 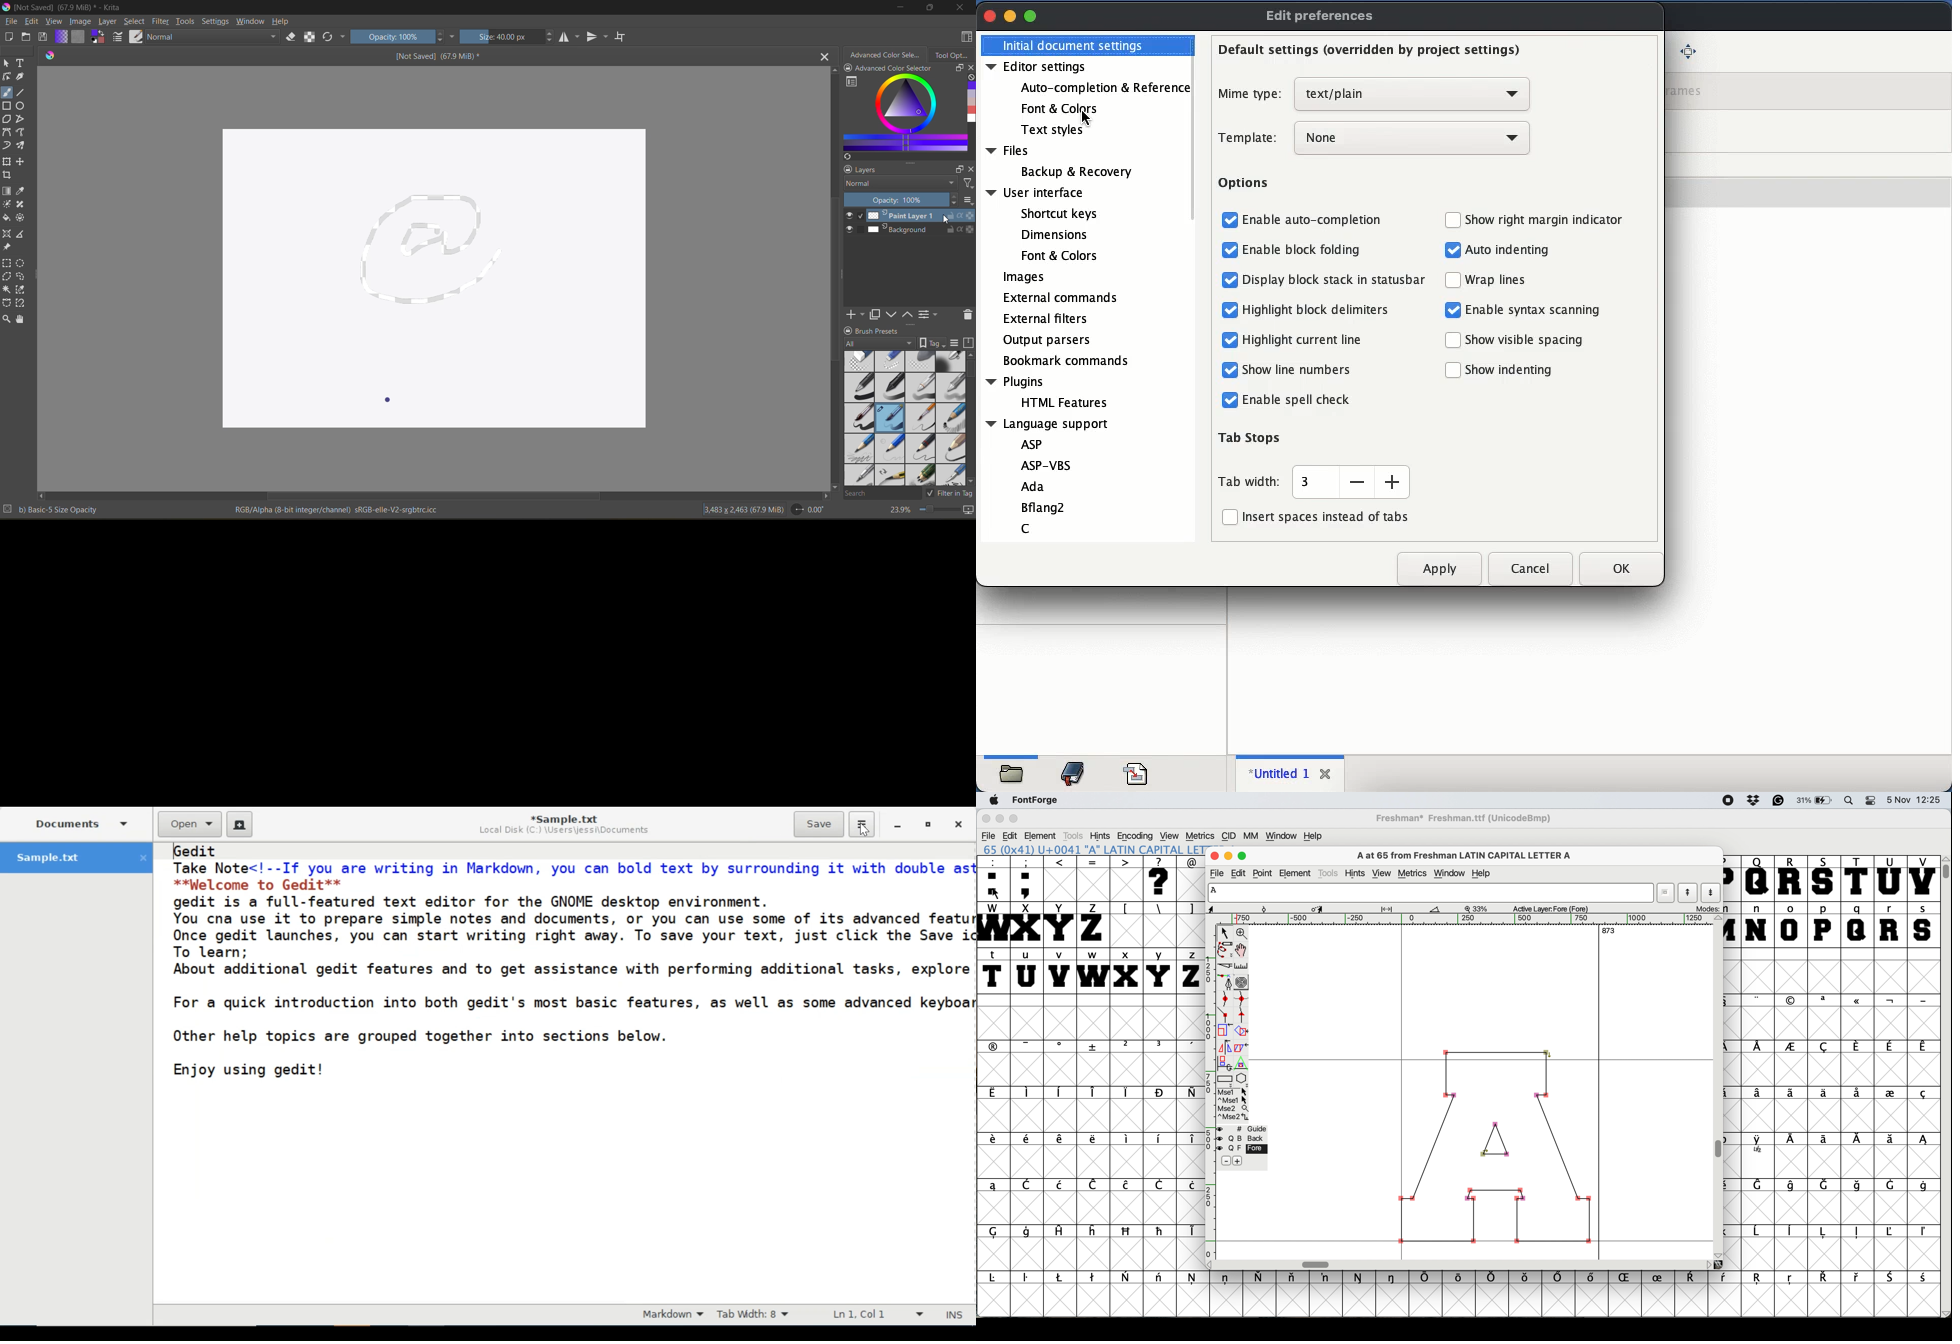 I want to click on editor settings, so click(x=1038, y=67).